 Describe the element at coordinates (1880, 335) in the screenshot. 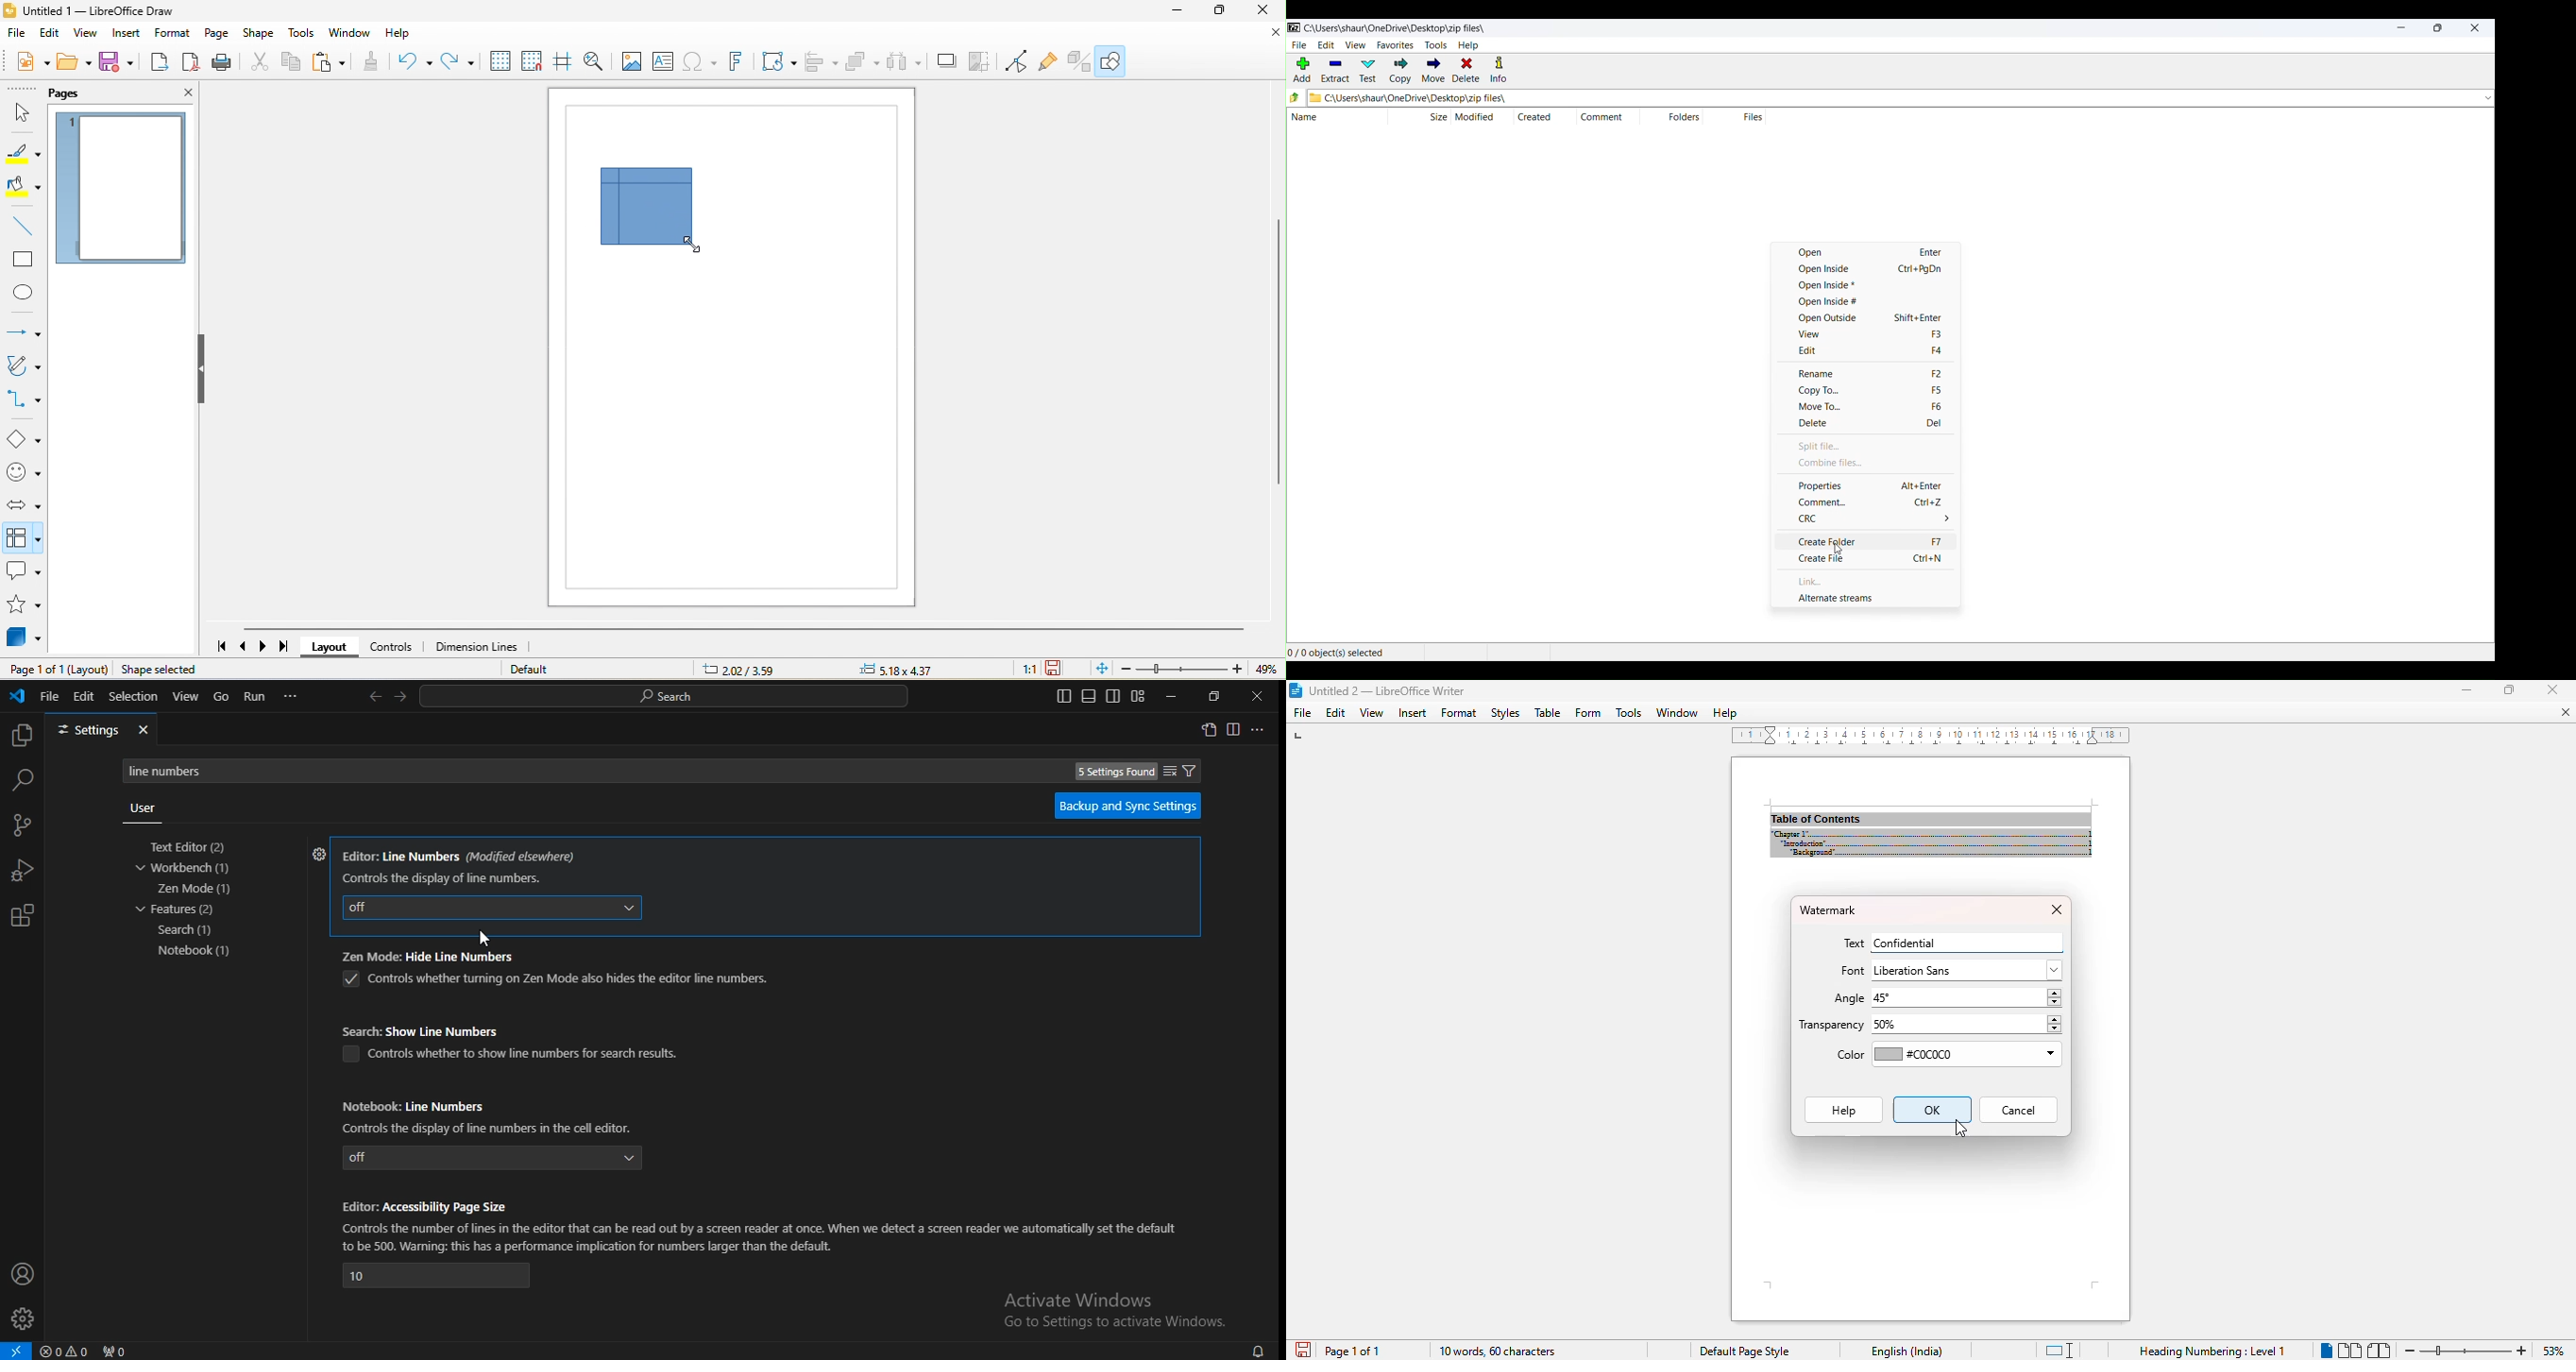

I see `VIEW` at that location.